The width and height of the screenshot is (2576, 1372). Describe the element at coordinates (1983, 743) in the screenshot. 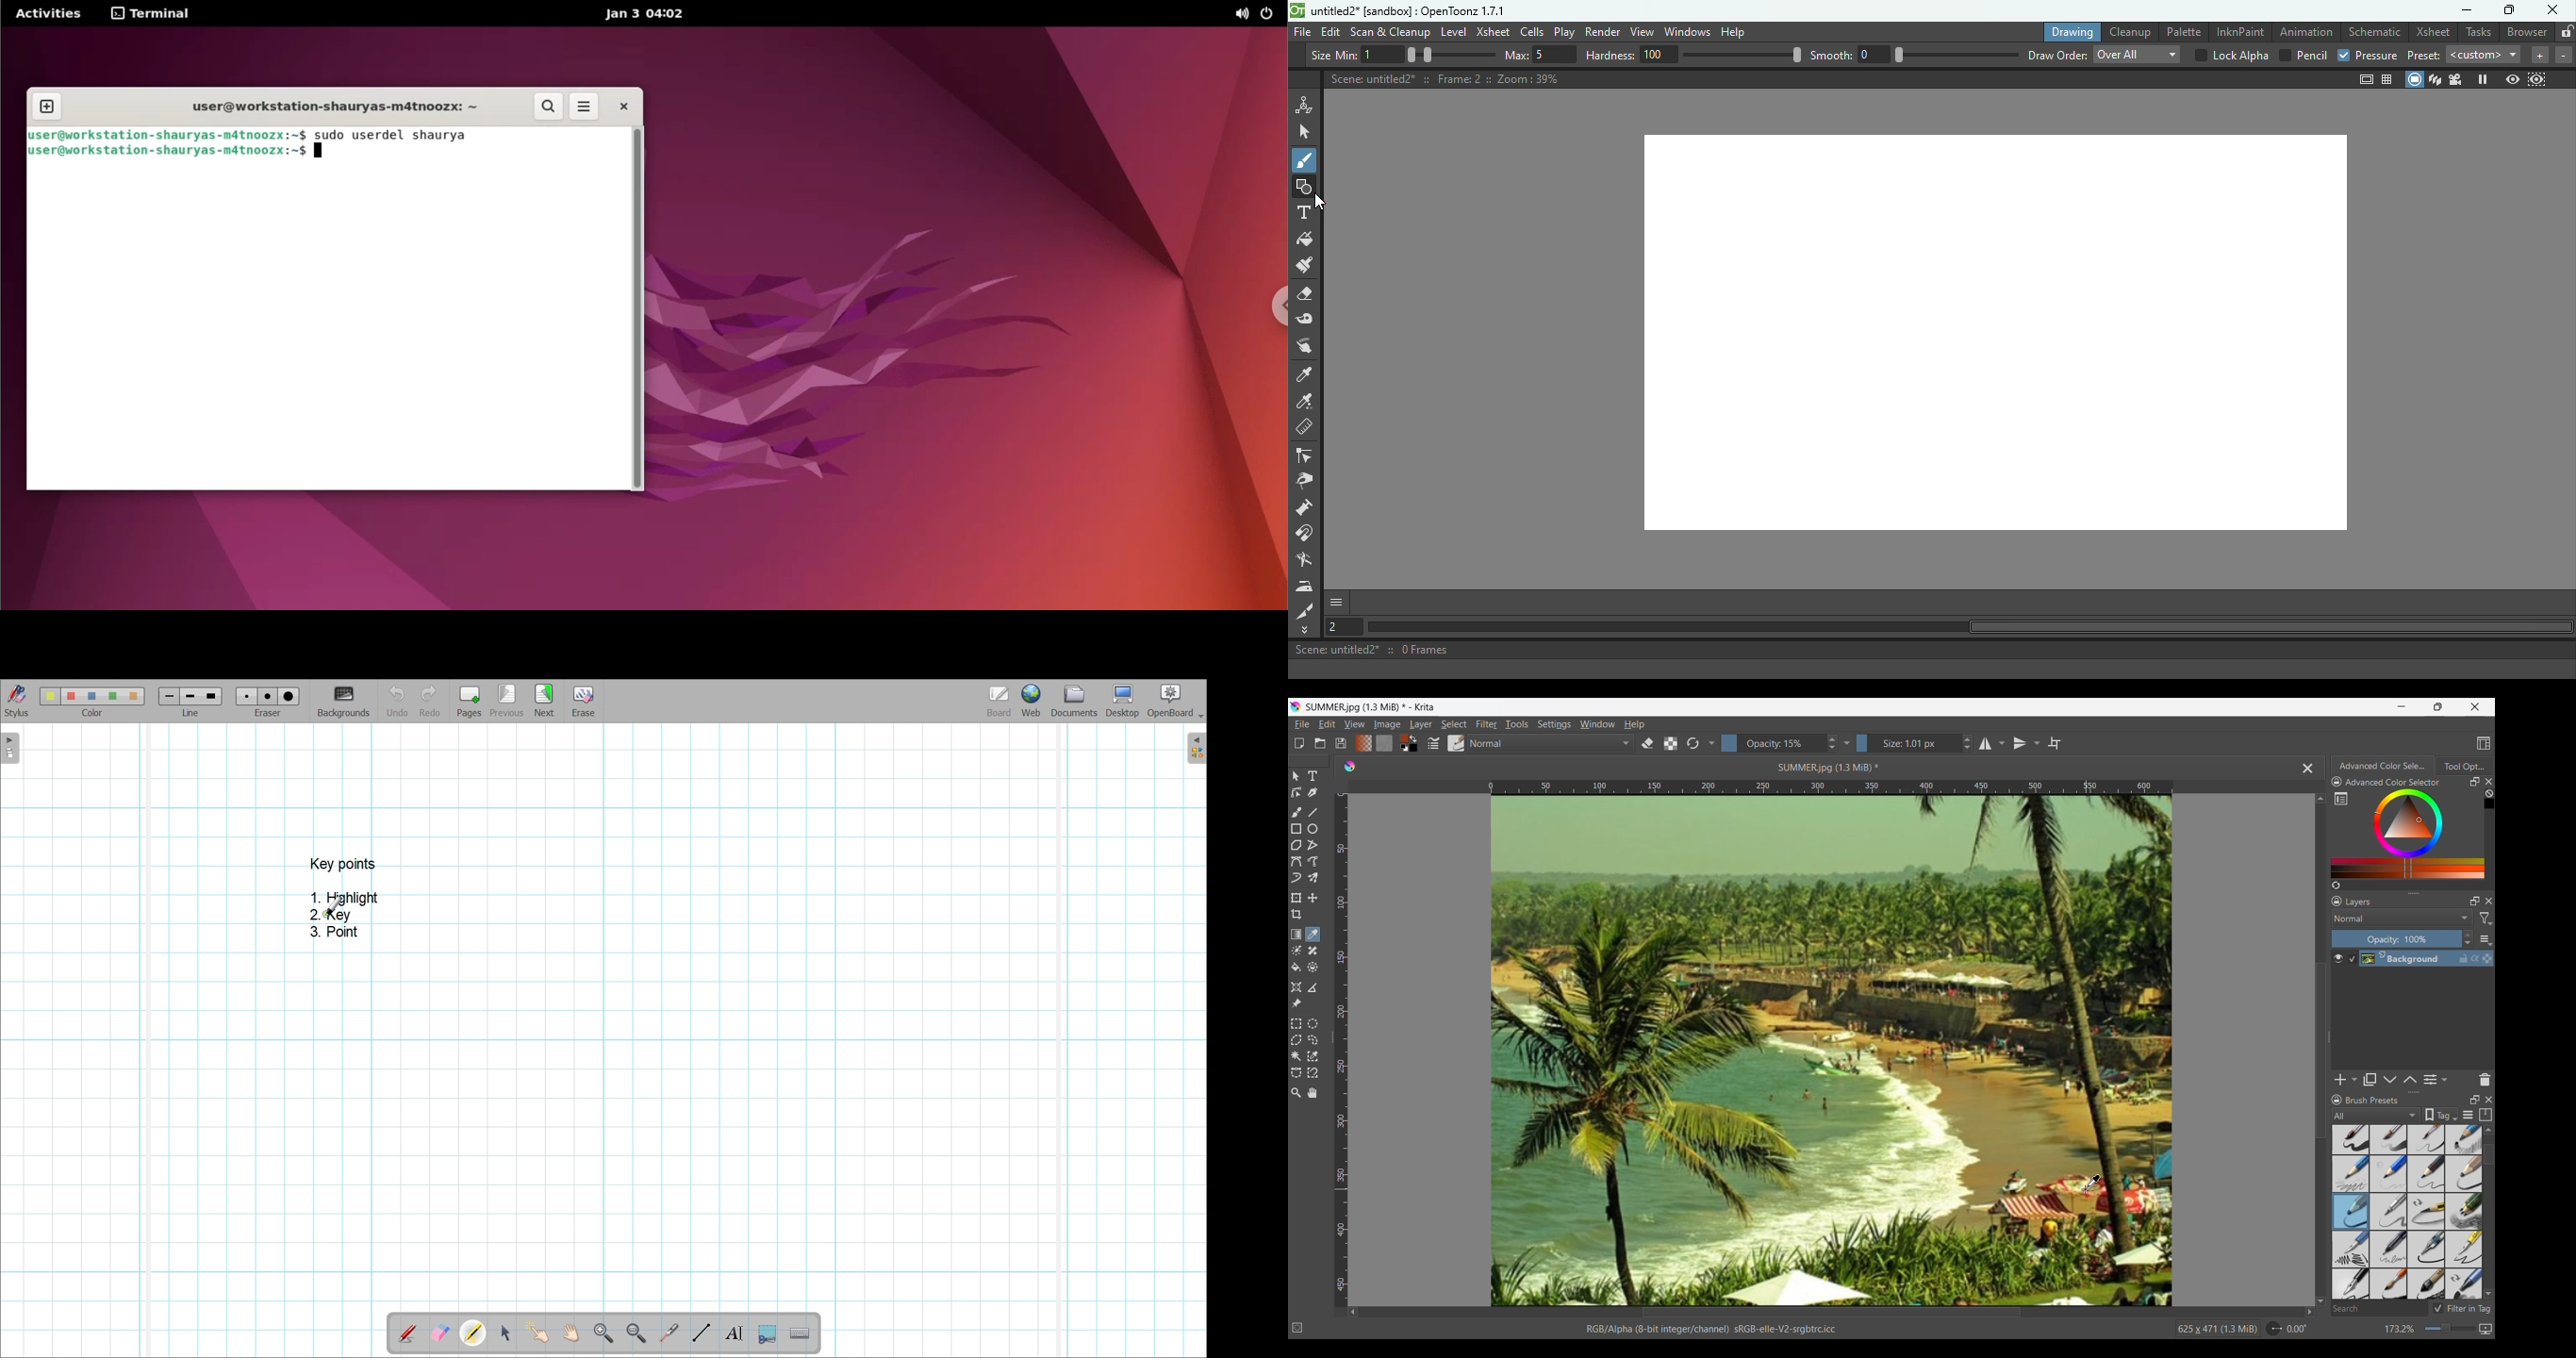

I see `Horizontal mirror tool` at that location.